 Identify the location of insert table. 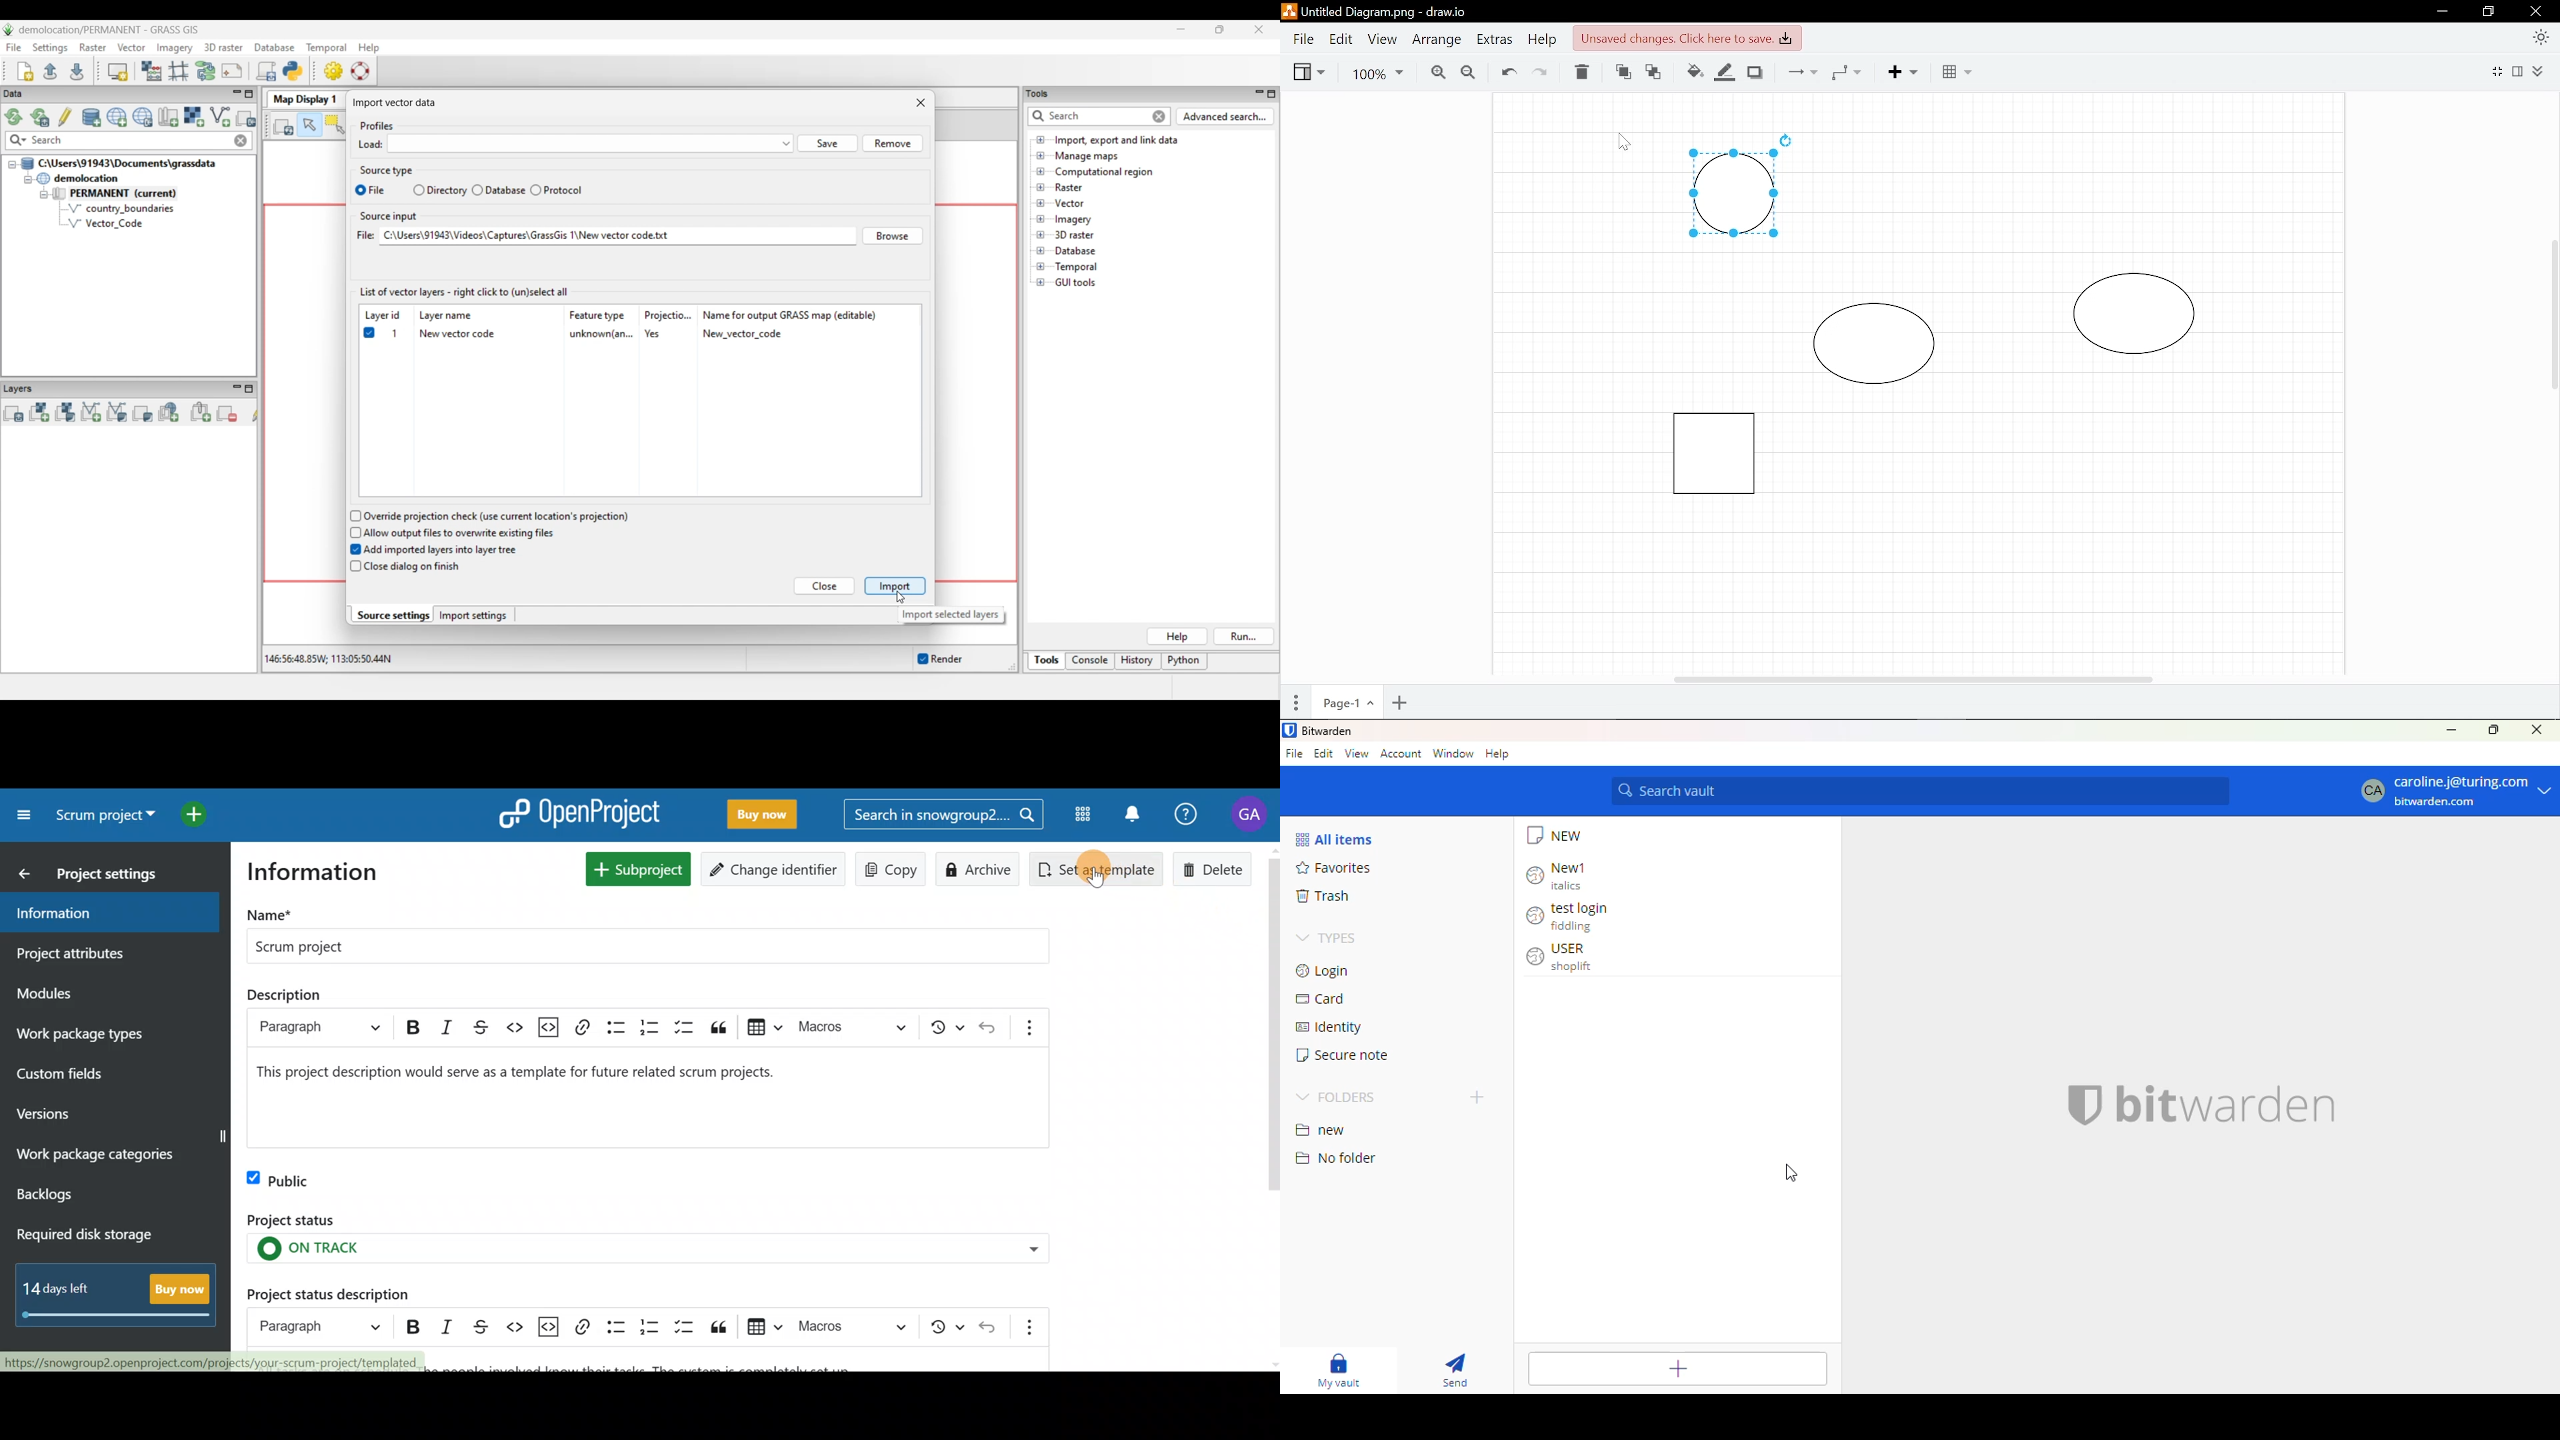
(766, 1027).